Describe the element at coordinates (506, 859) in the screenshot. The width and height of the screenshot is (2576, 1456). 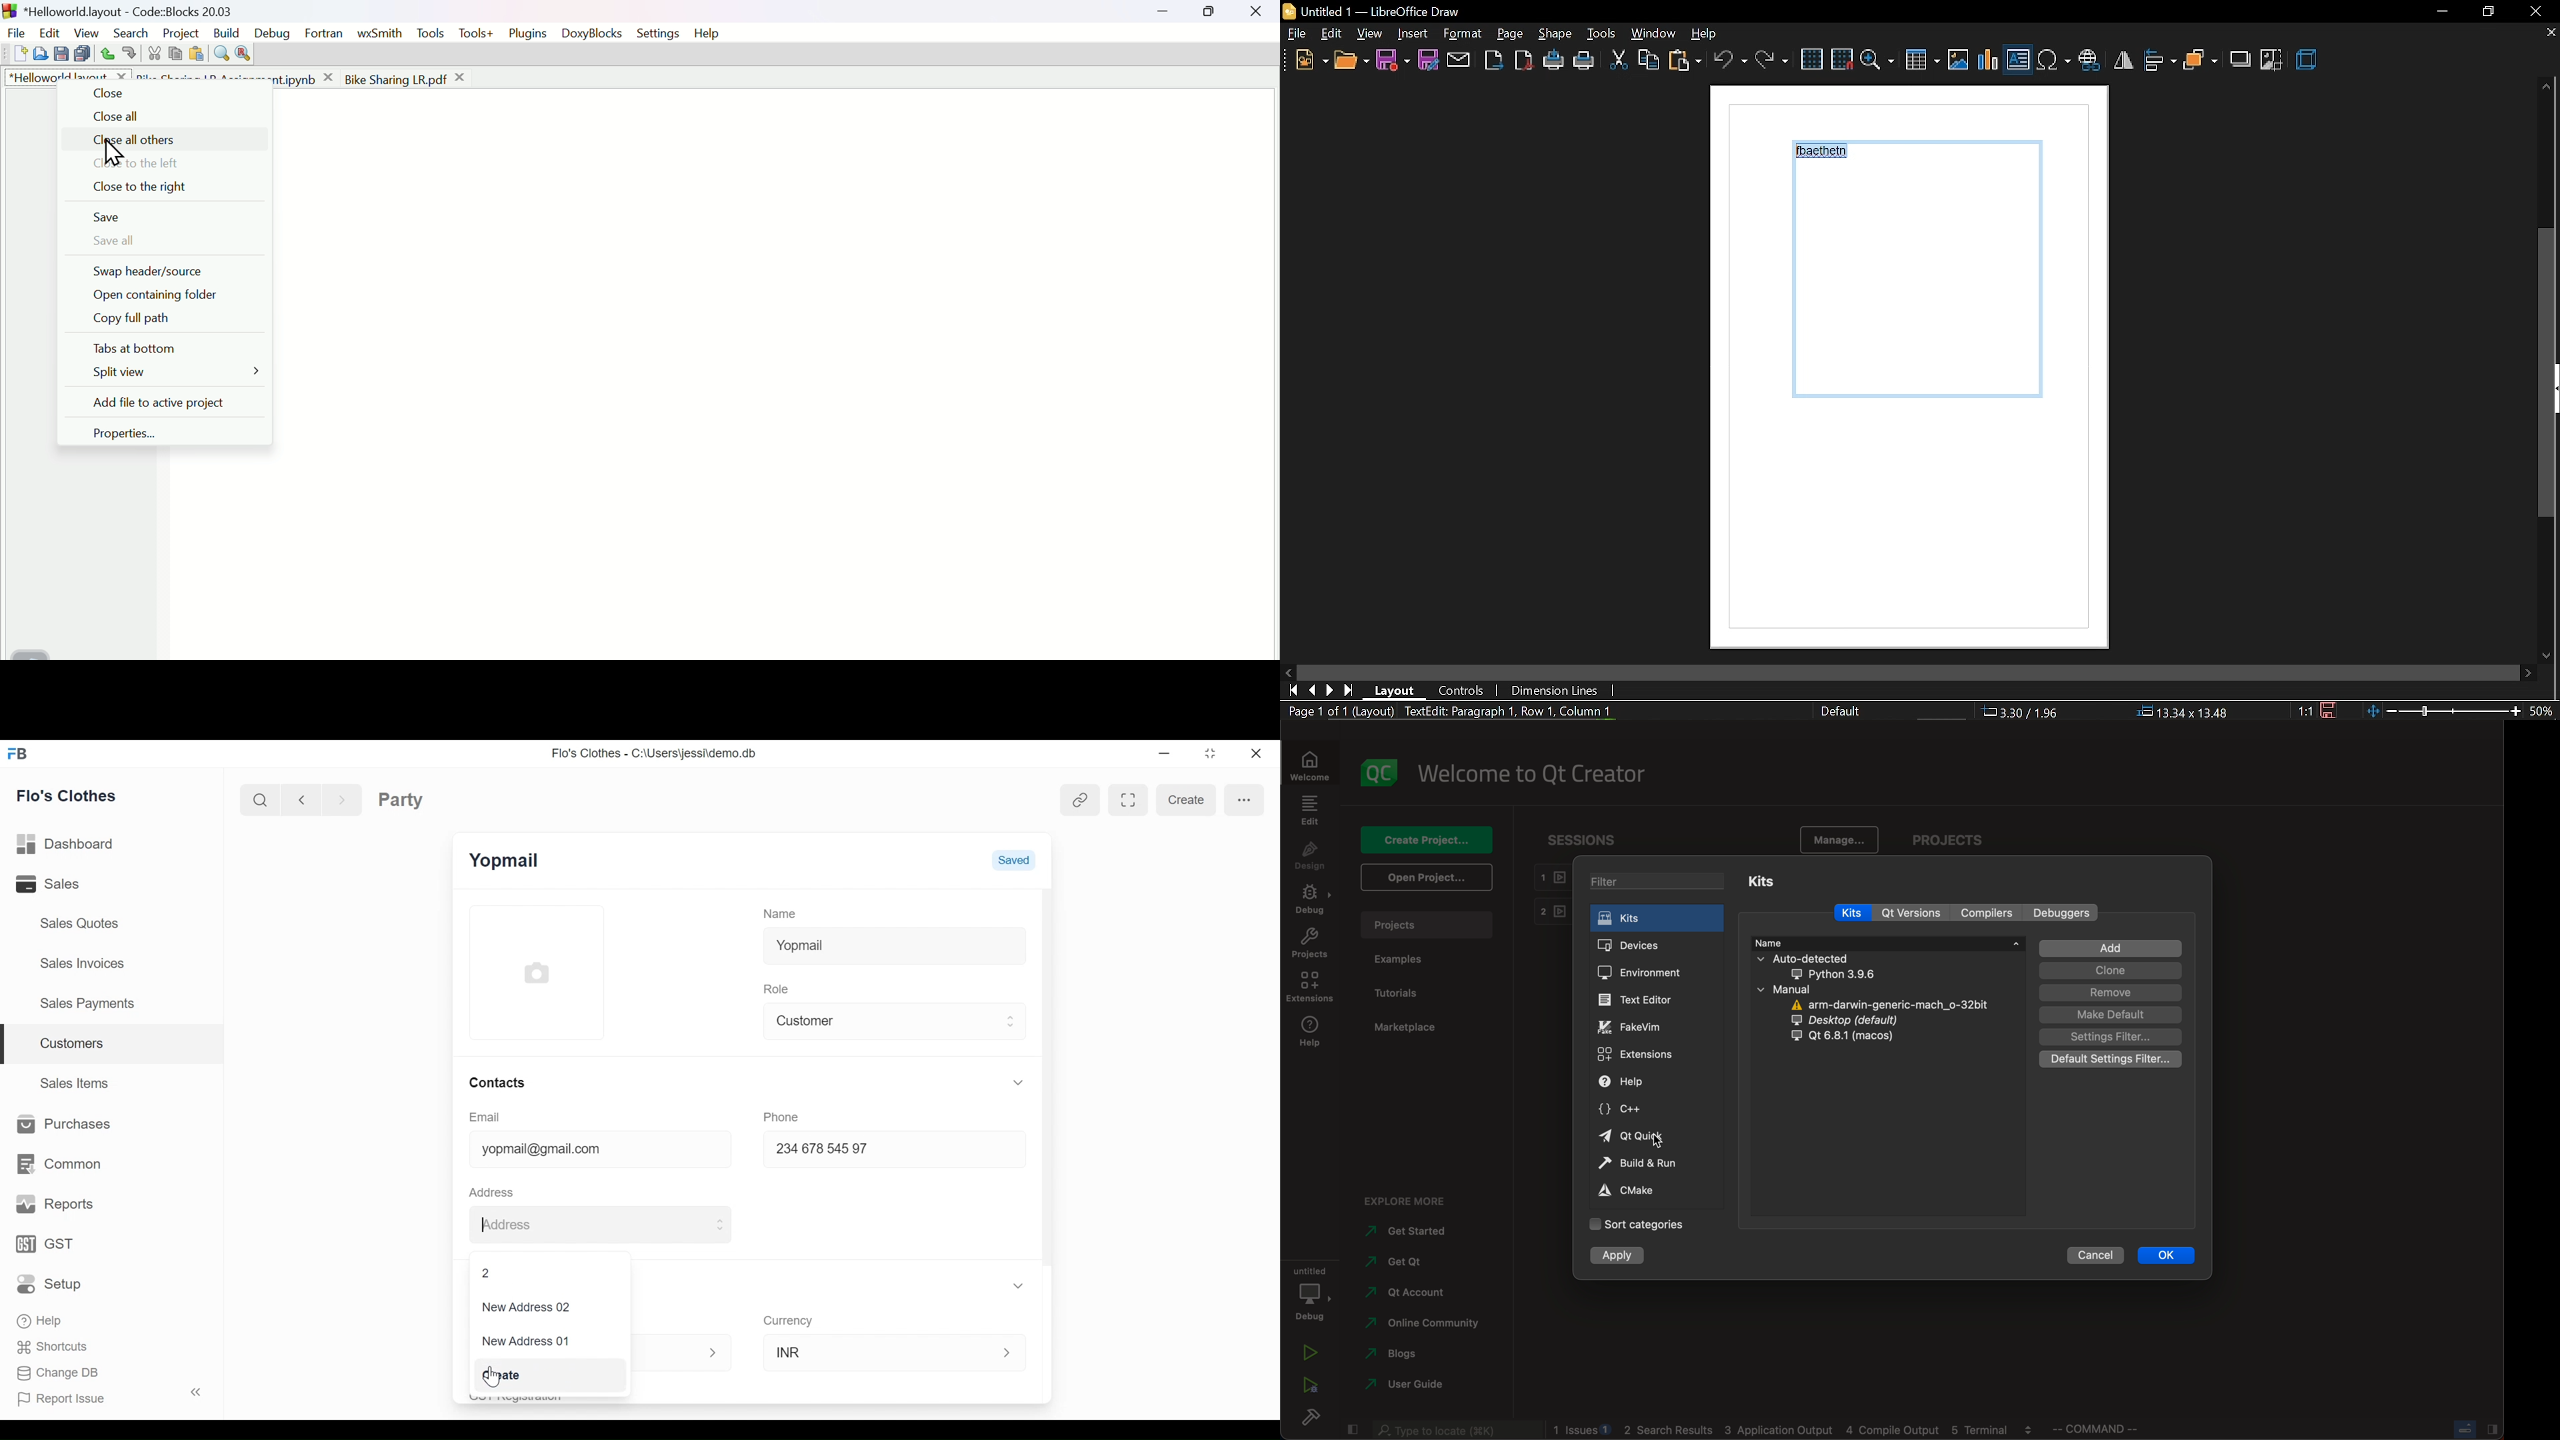
I see `Yopmail` at that location.